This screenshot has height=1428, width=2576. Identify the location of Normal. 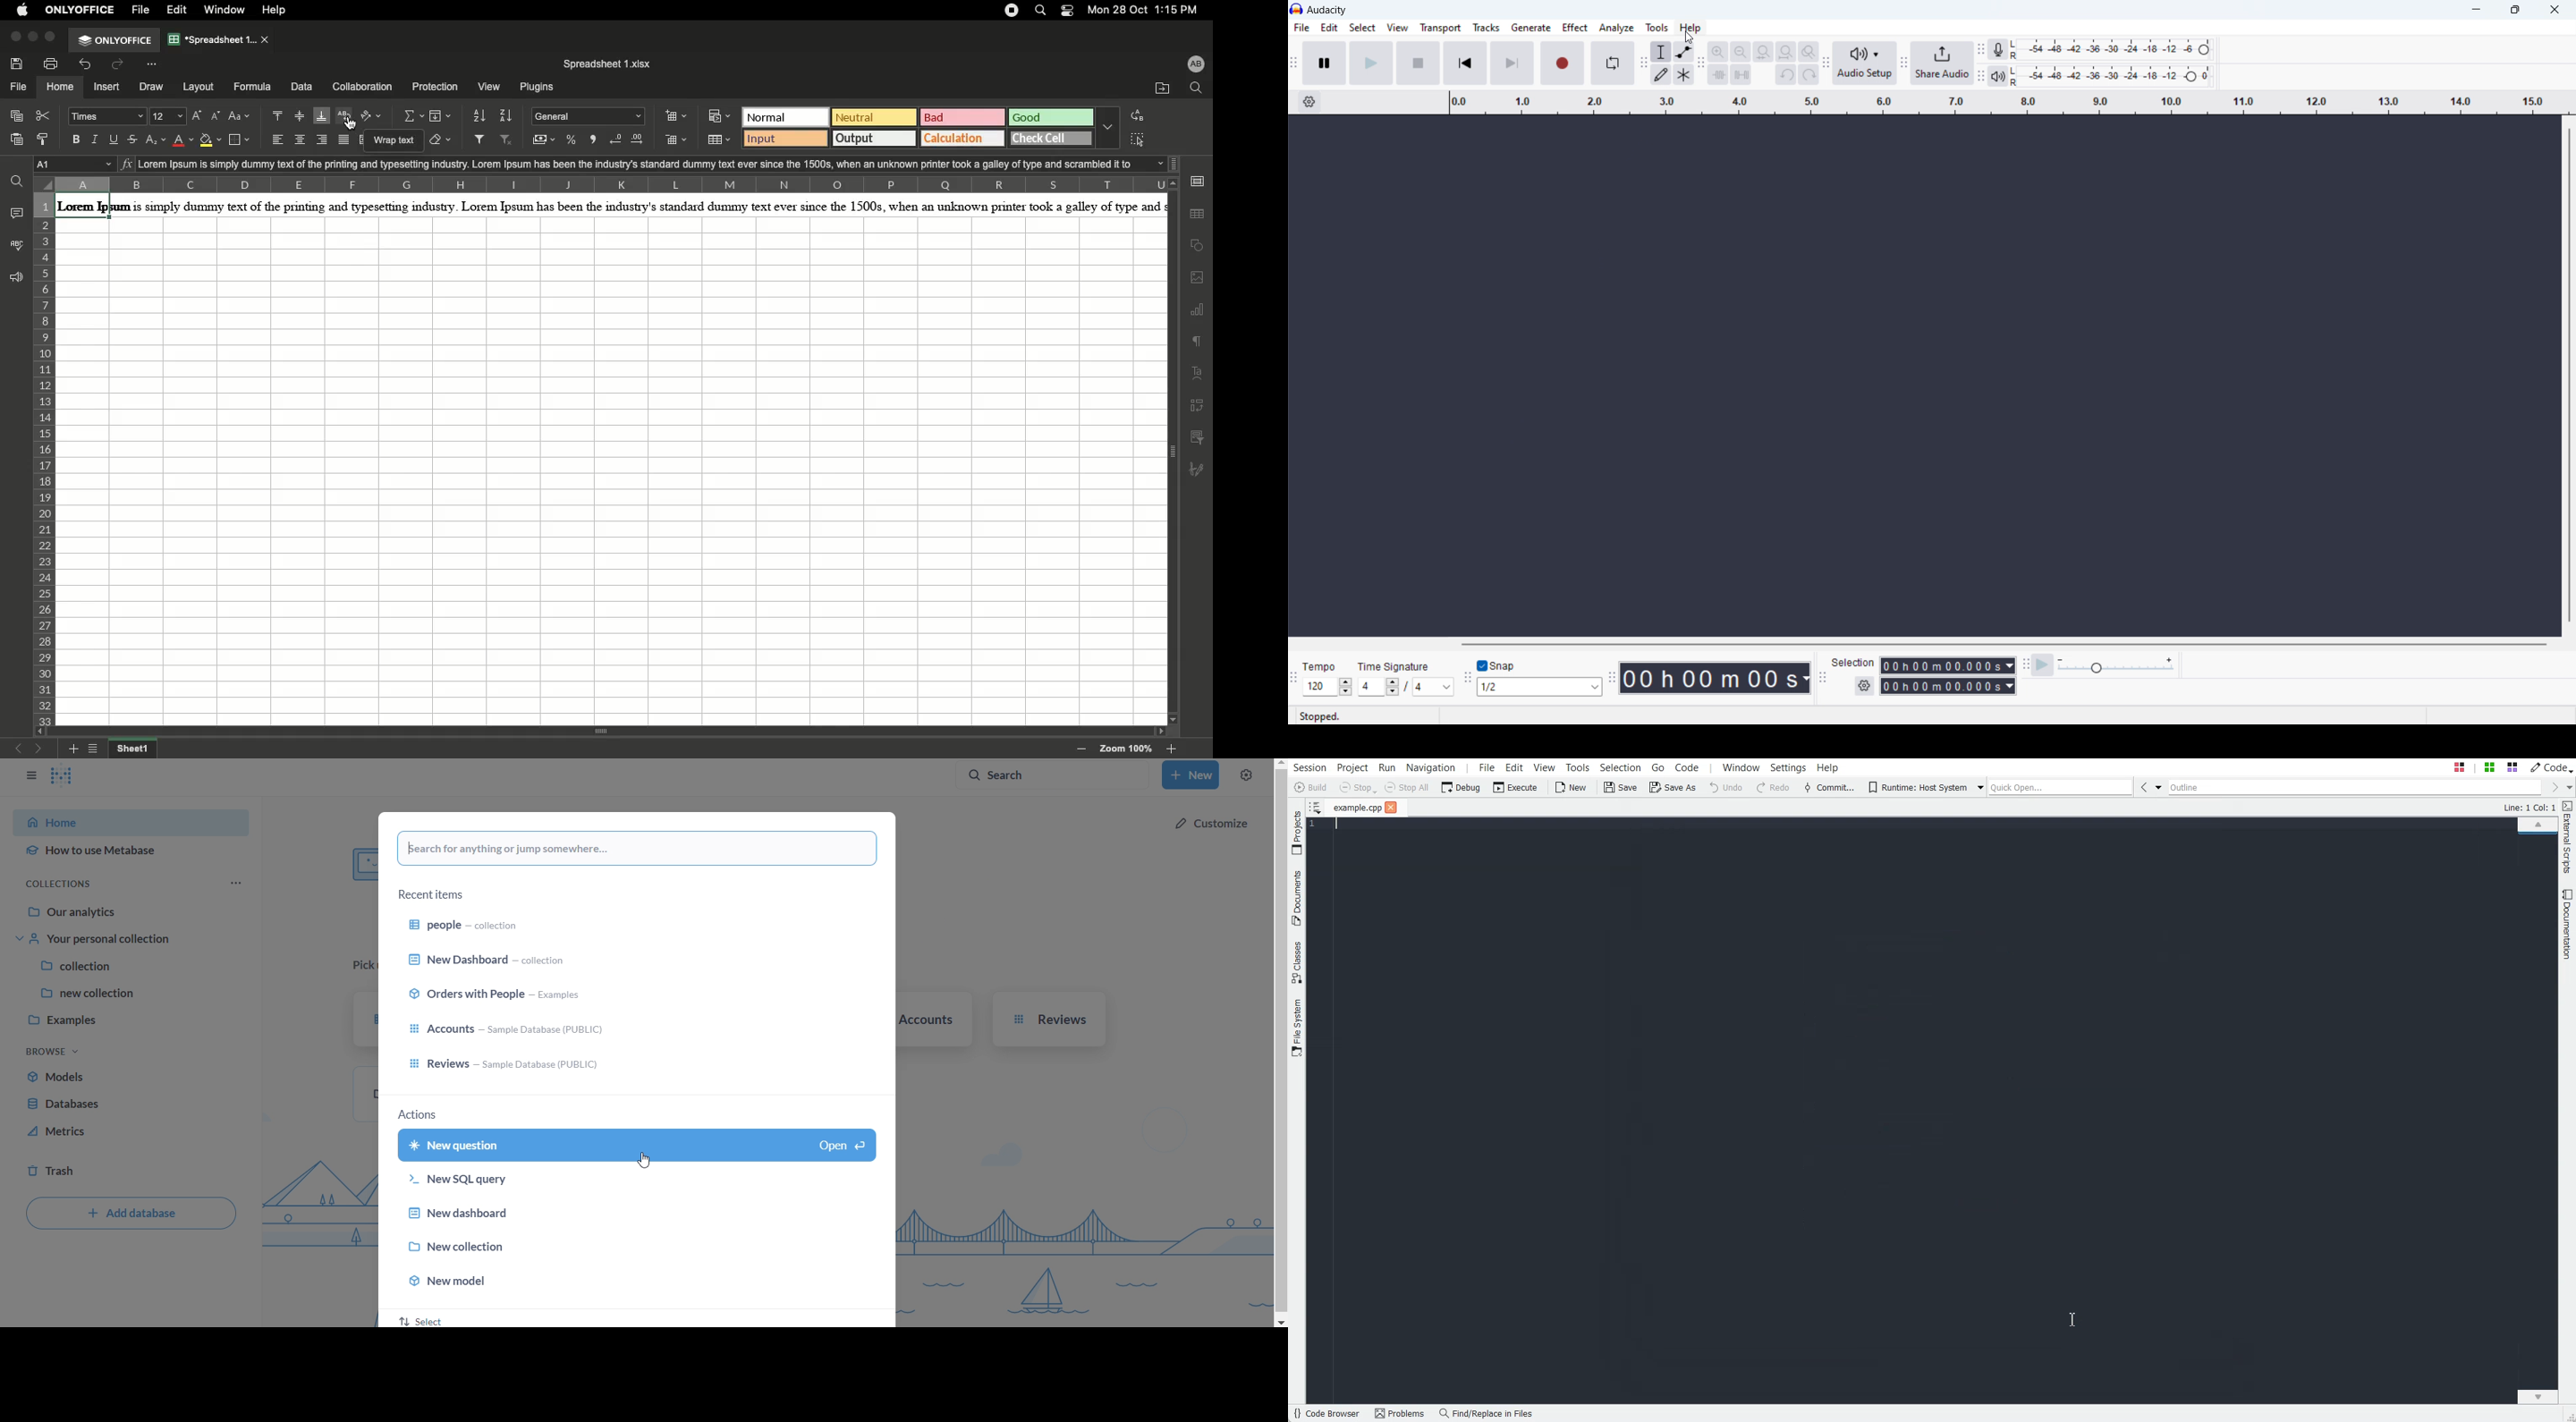
(786, 116).